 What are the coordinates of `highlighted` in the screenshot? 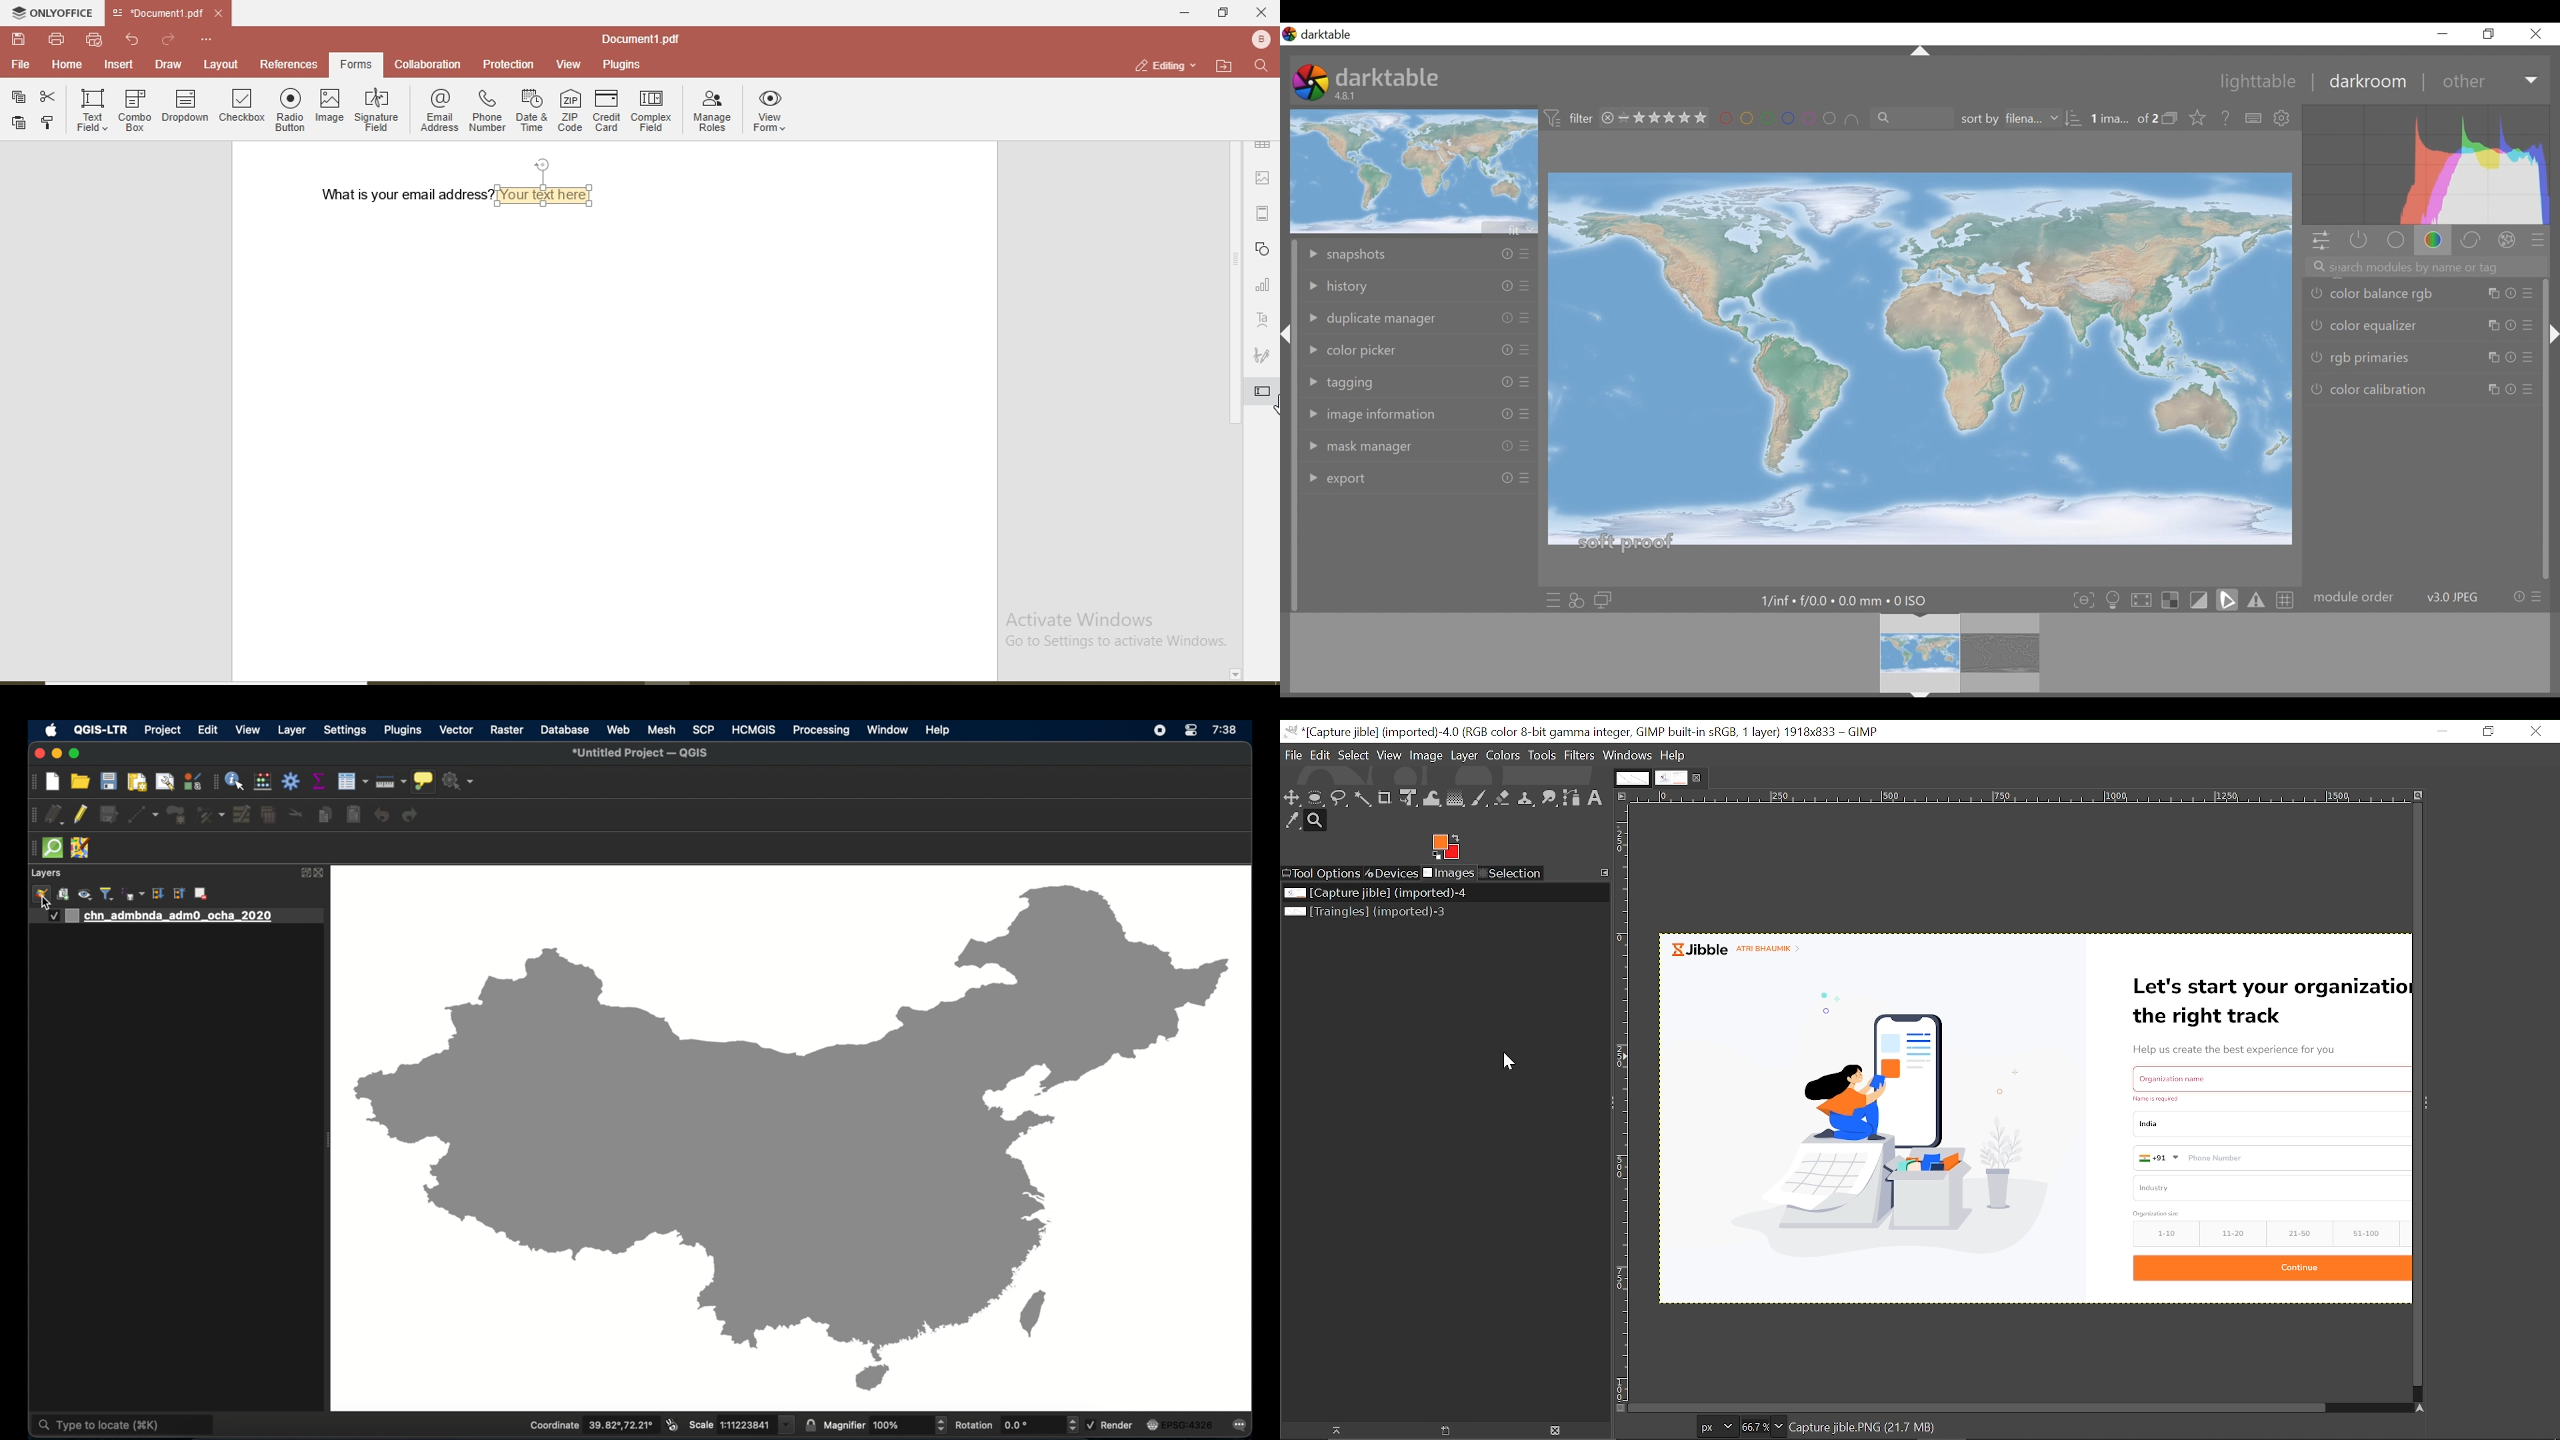 It's located at (1262, 391).